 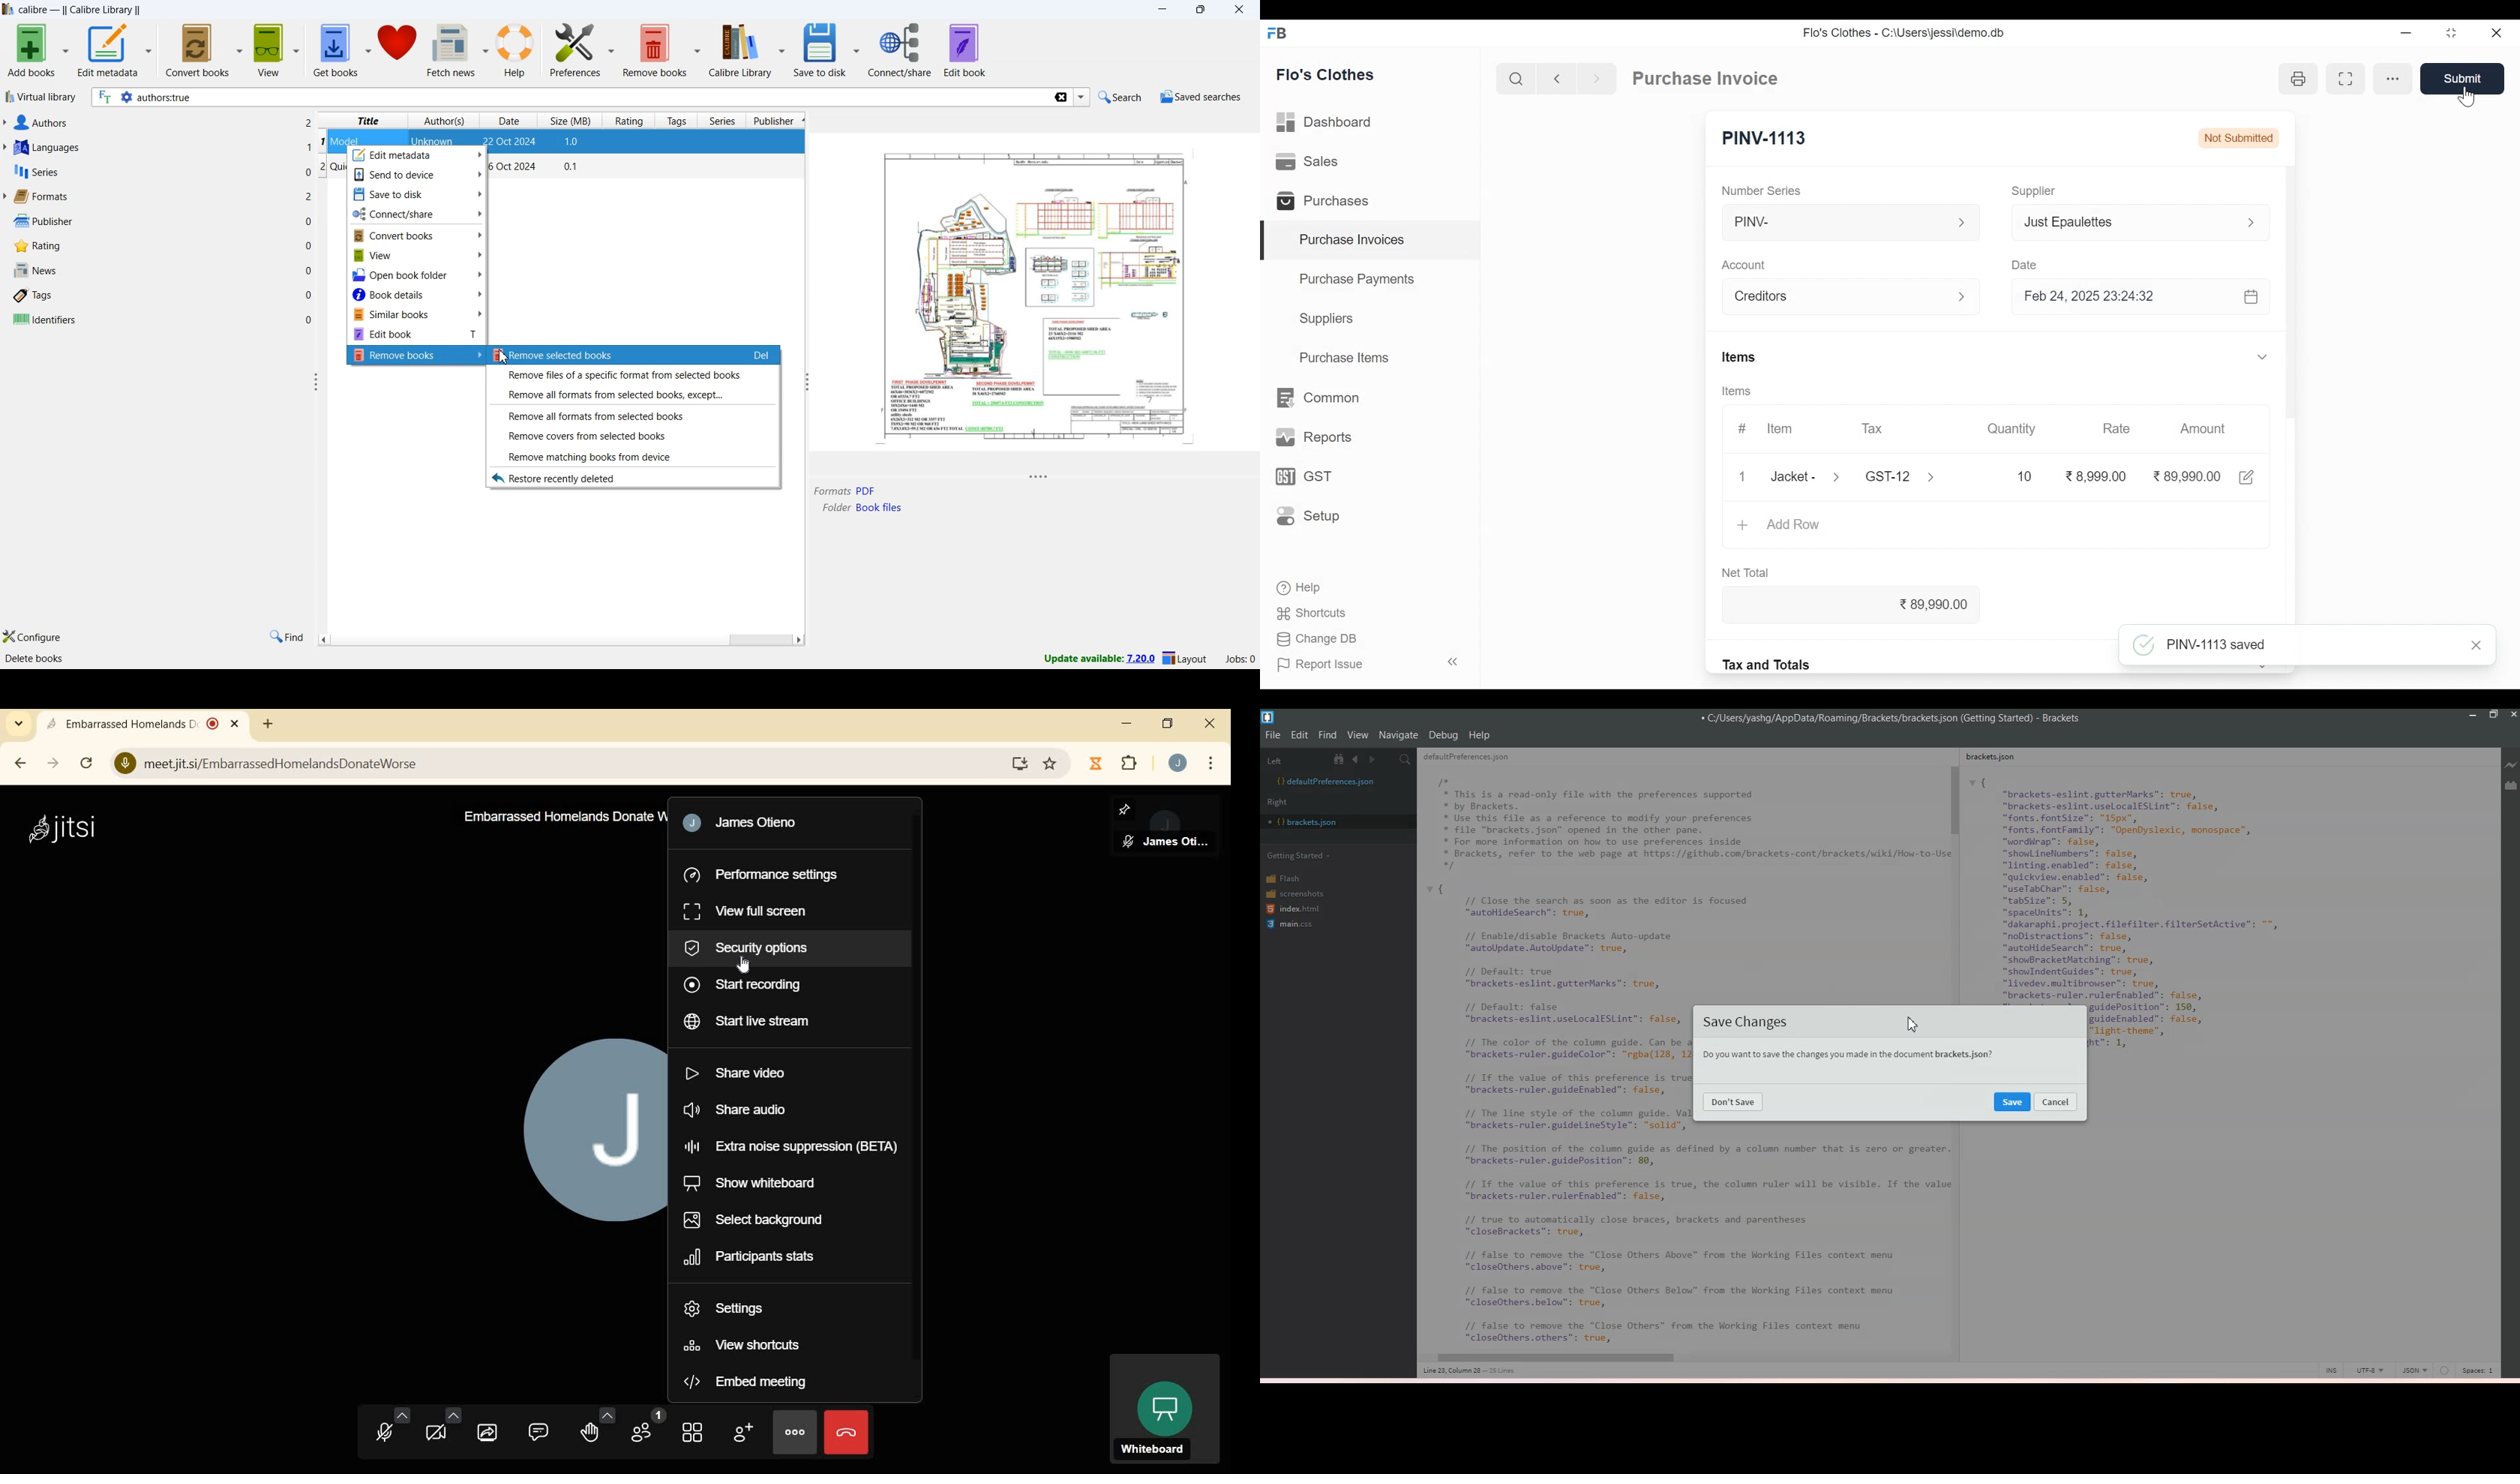 I want to click on Purchases, so click(x=1327, y=202).